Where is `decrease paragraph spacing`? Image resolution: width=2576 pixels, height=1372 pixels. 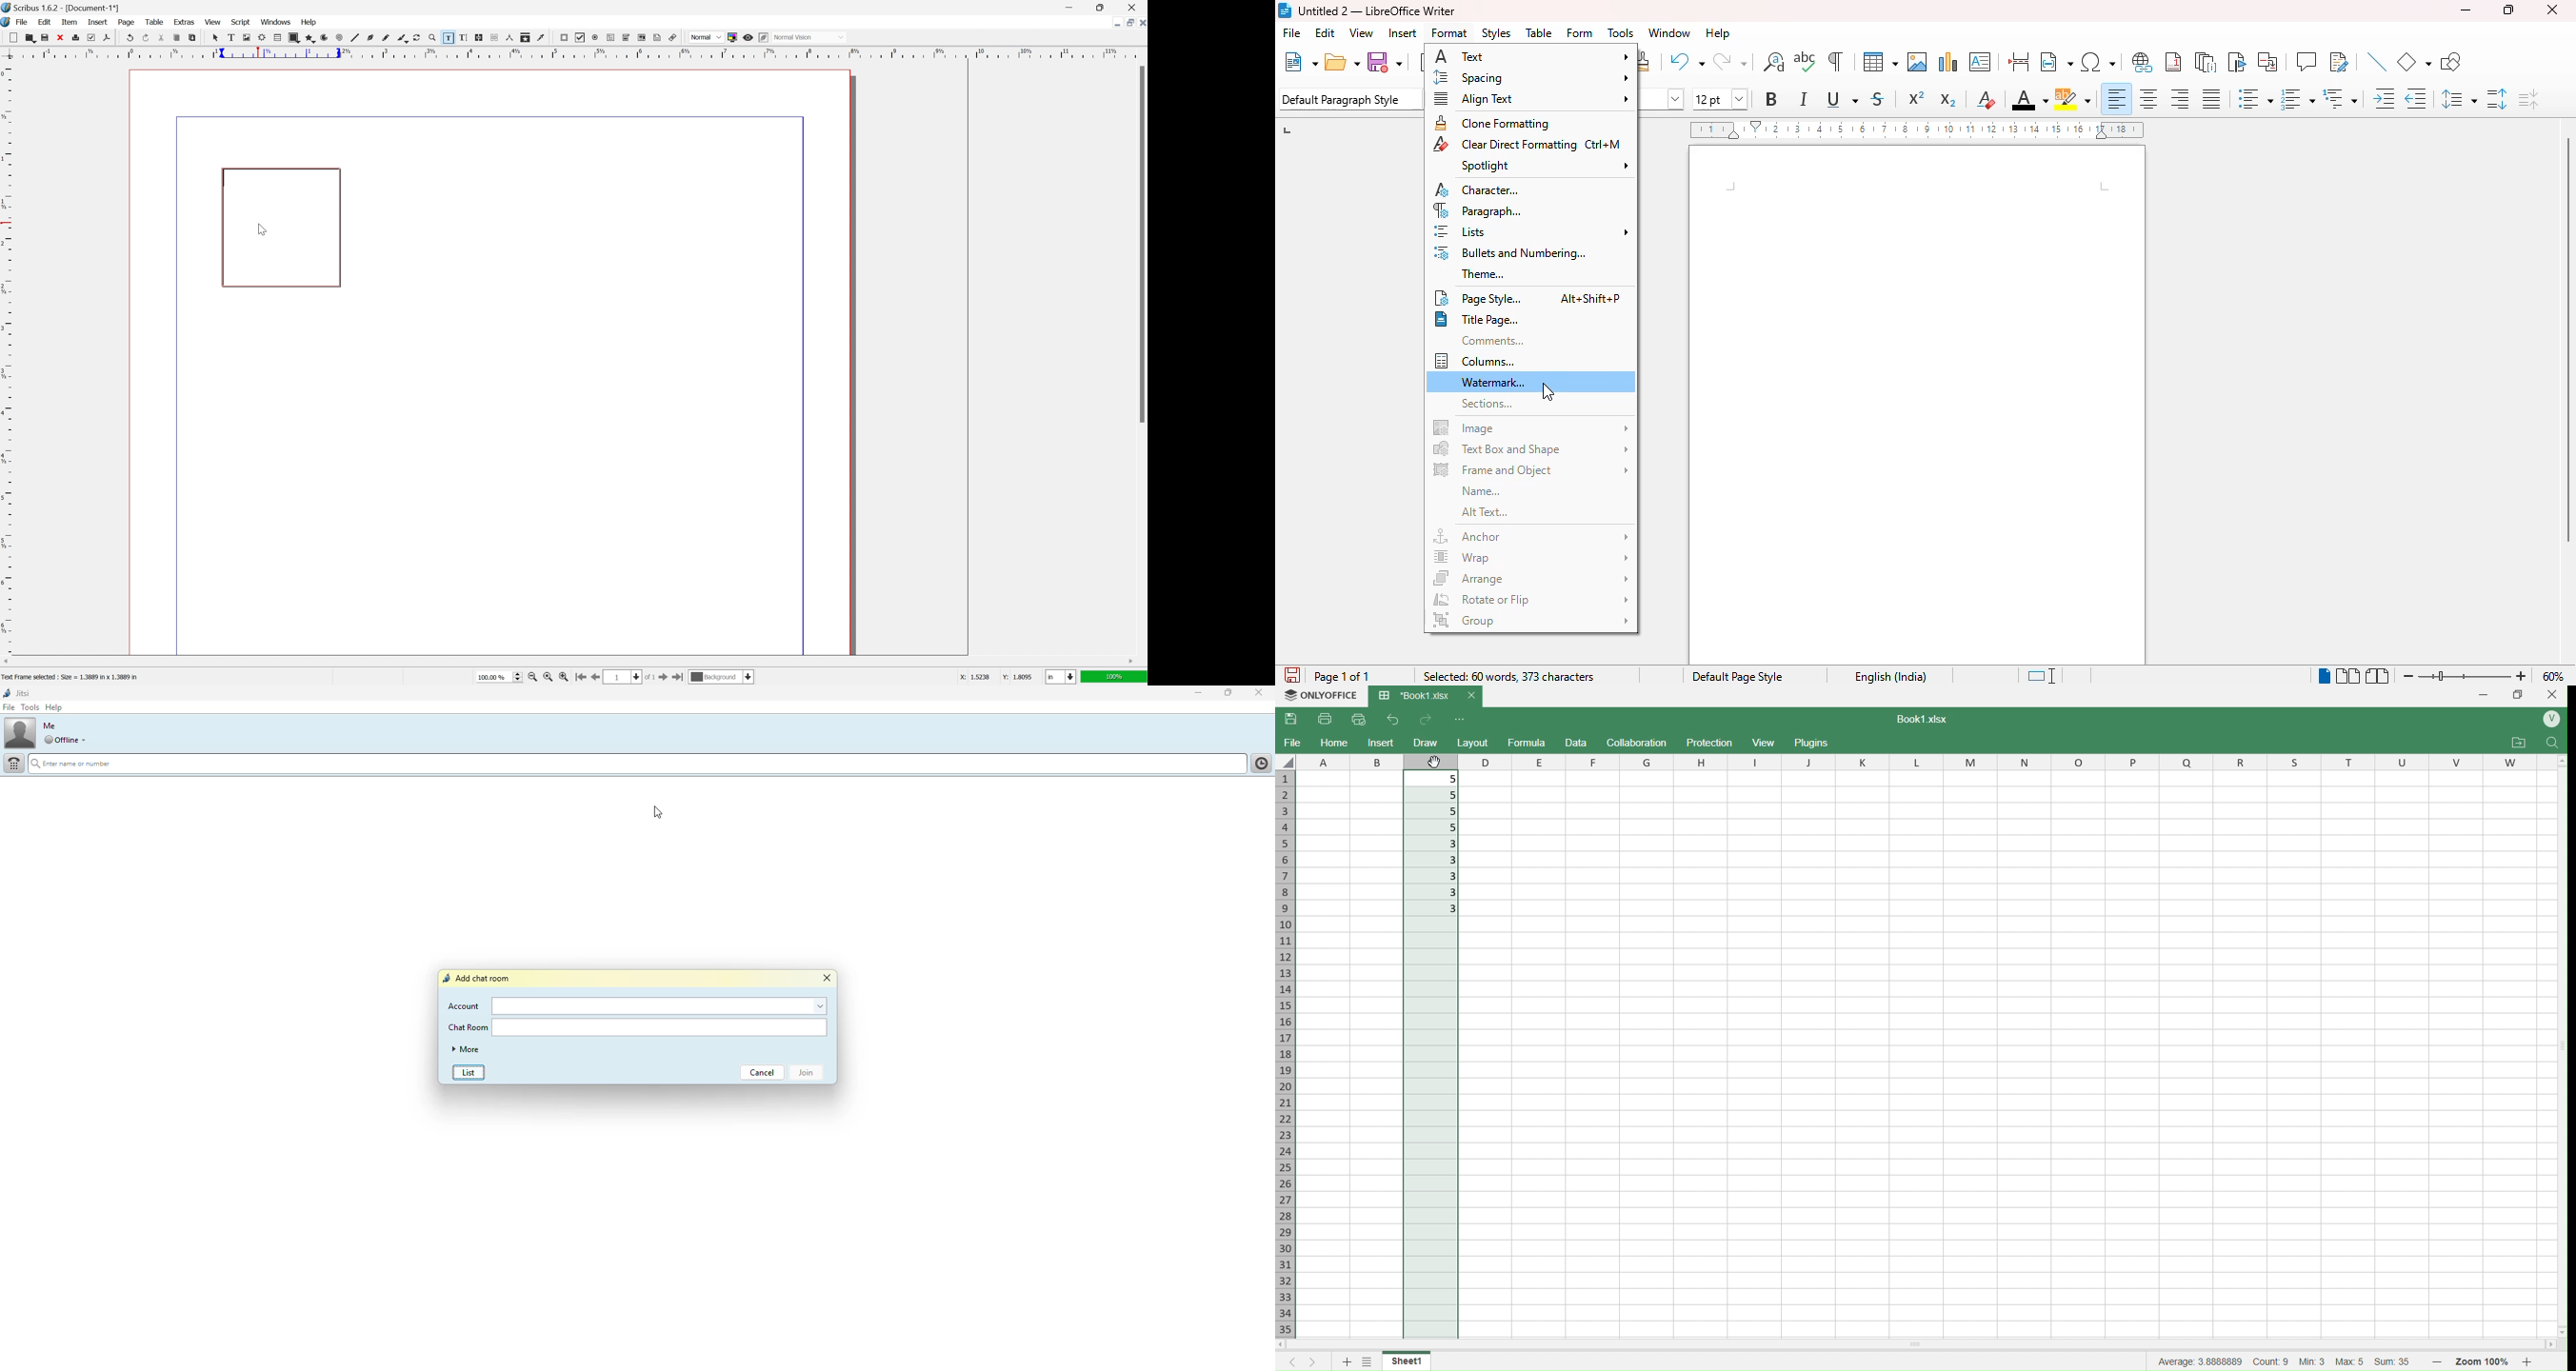 decrease paragraph spacing is located at coordinates (2528, 100).